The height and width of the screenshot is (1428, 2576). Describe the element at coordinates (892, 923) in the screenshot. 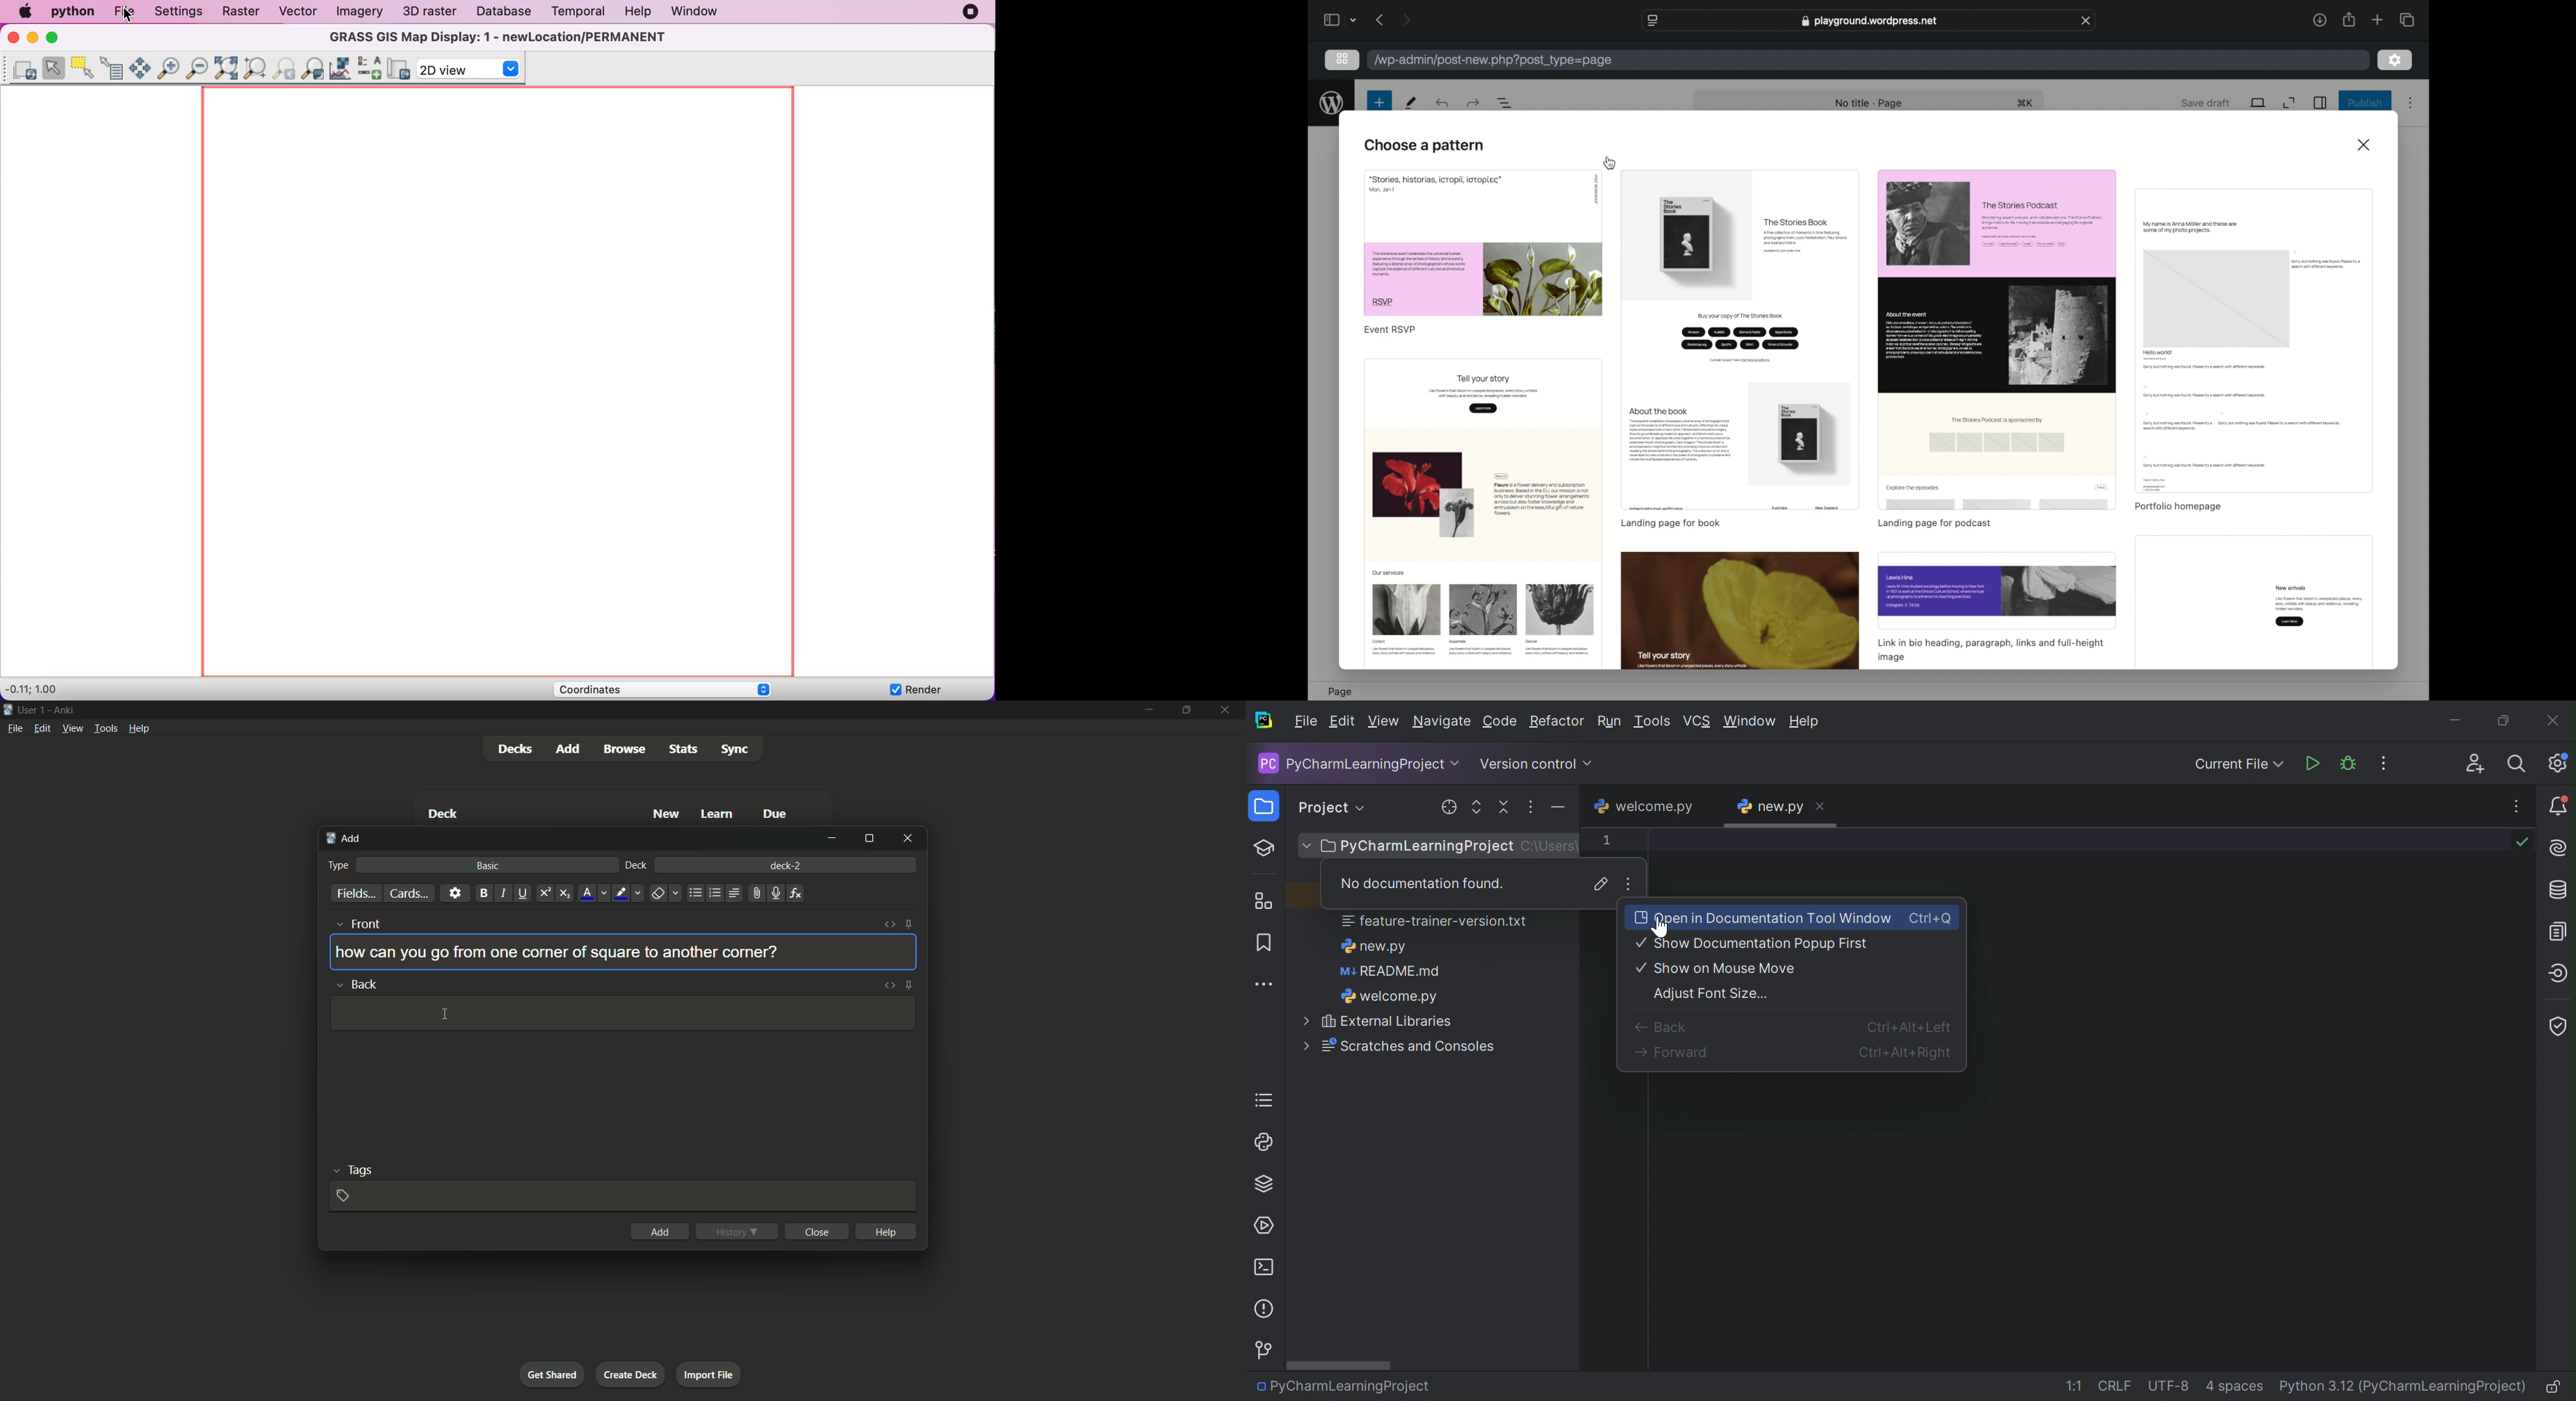

I see `toggle html editor` at that location.